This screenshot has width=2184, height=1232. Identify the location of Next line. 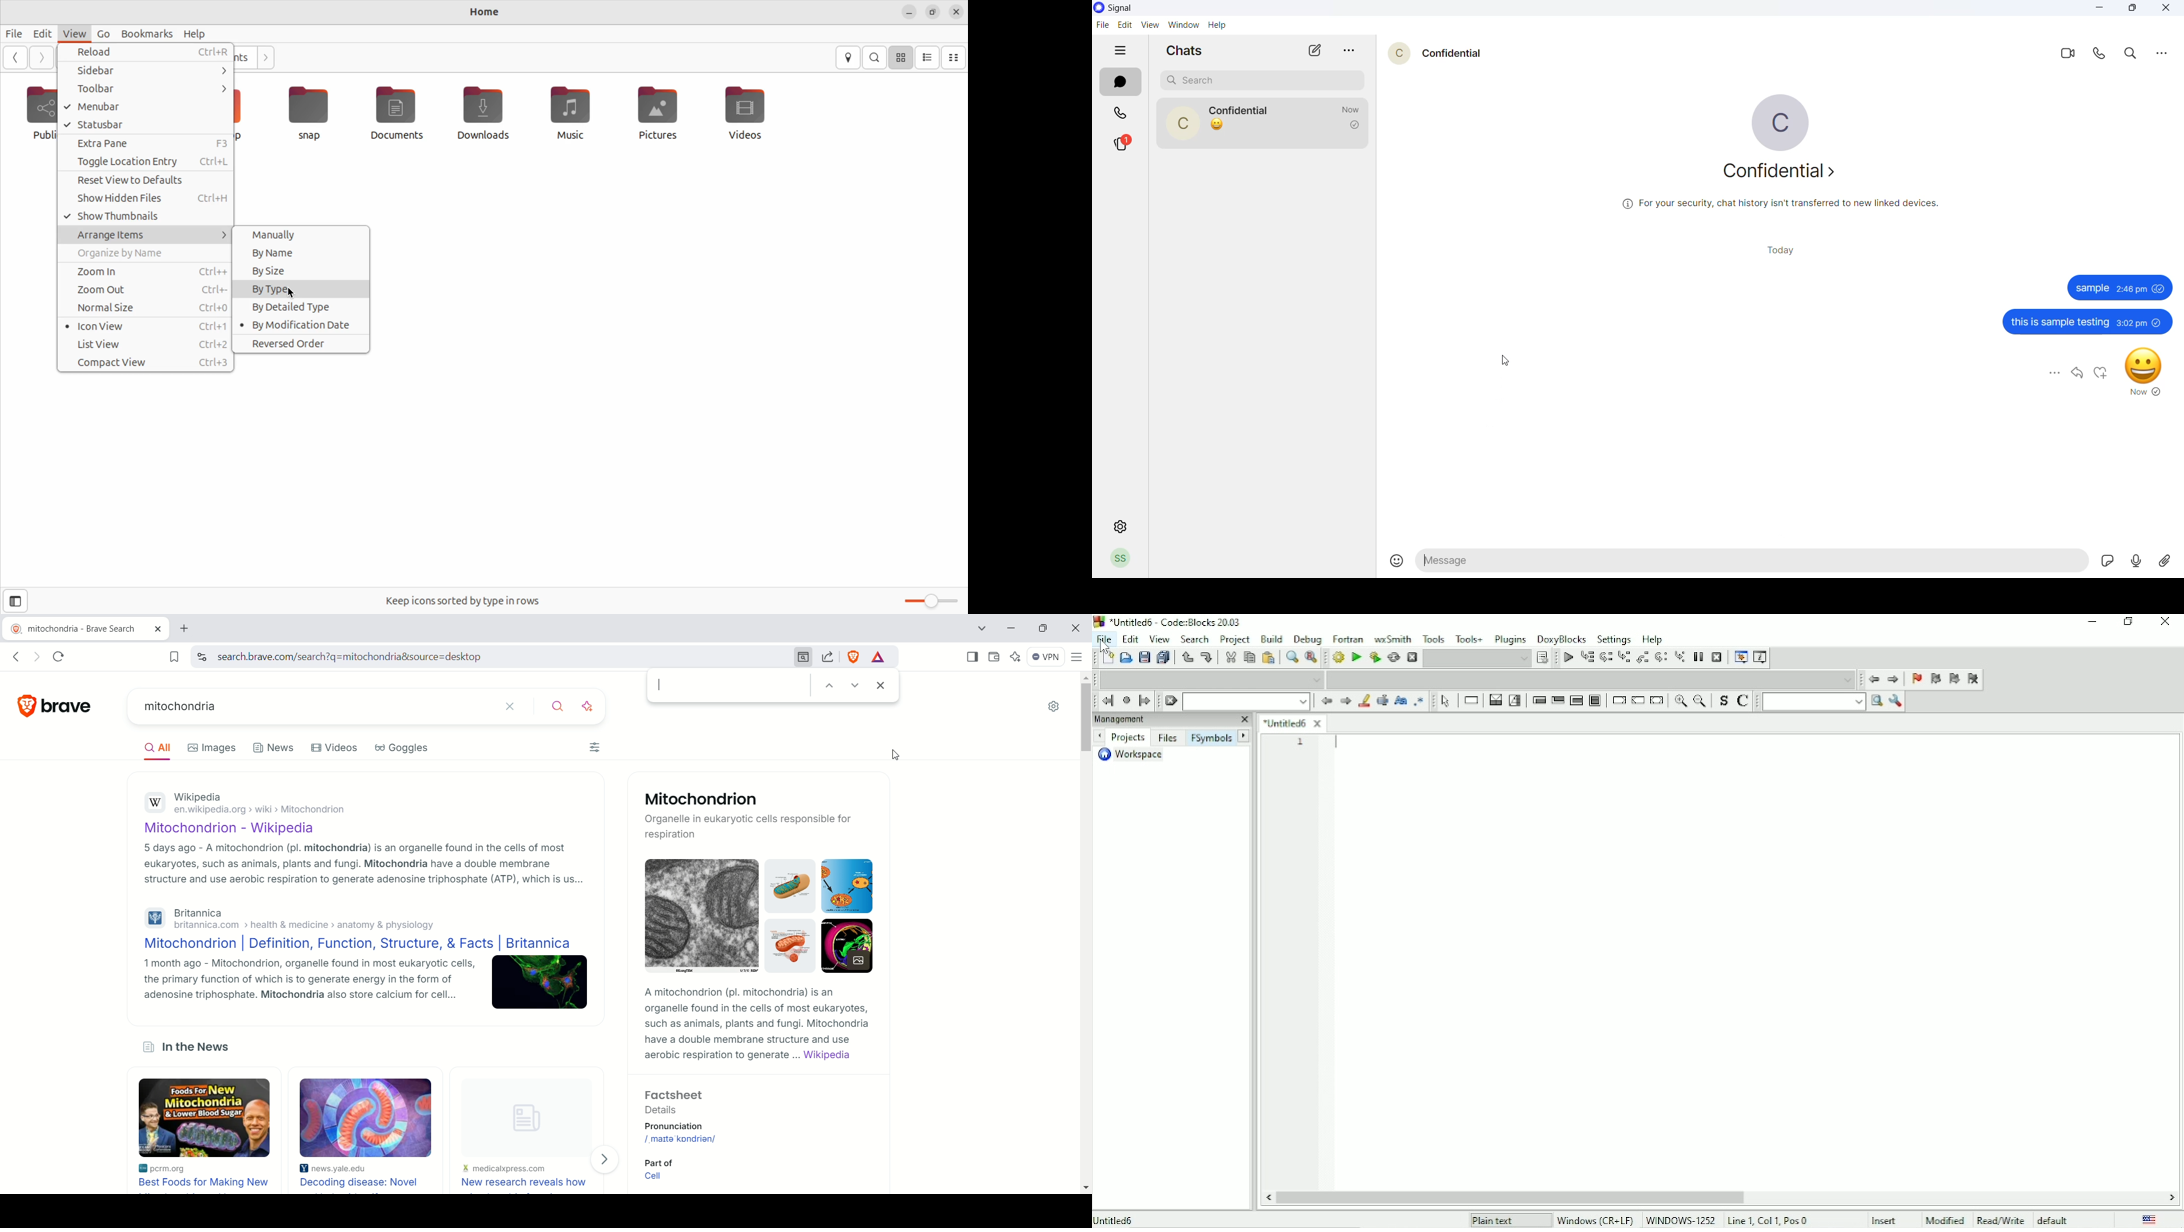
(1605, 658).